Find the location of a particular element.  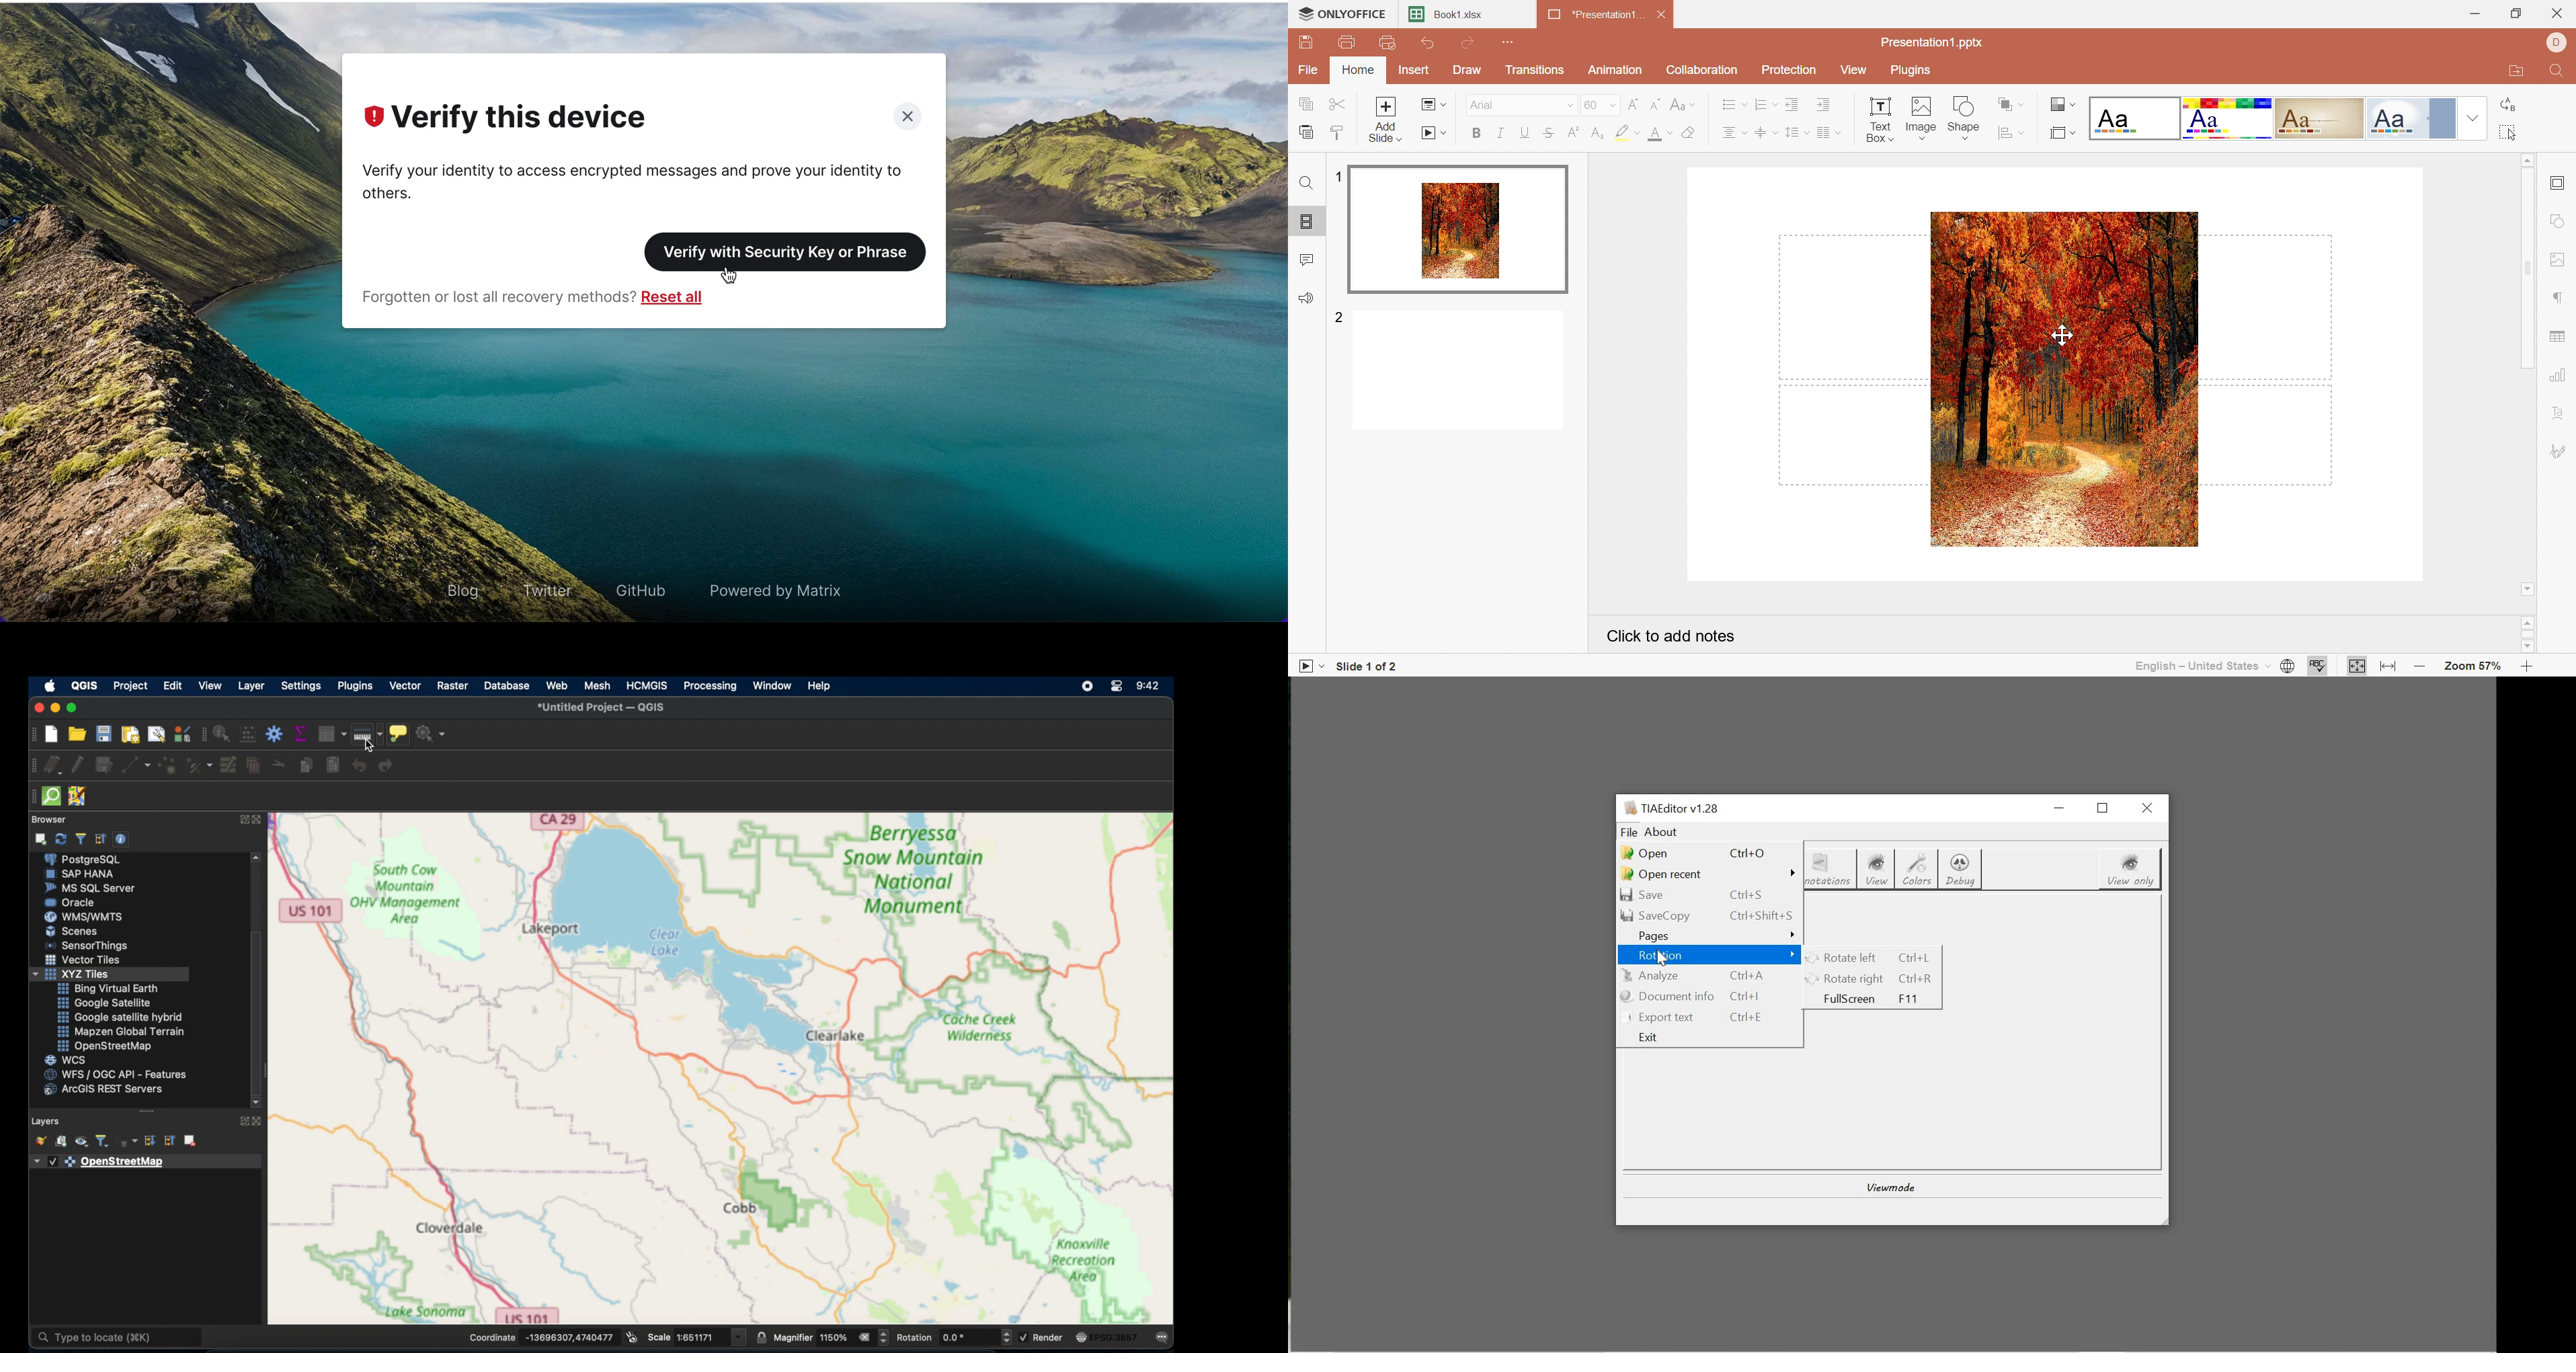

Find is located at coordinates (1306, 185).